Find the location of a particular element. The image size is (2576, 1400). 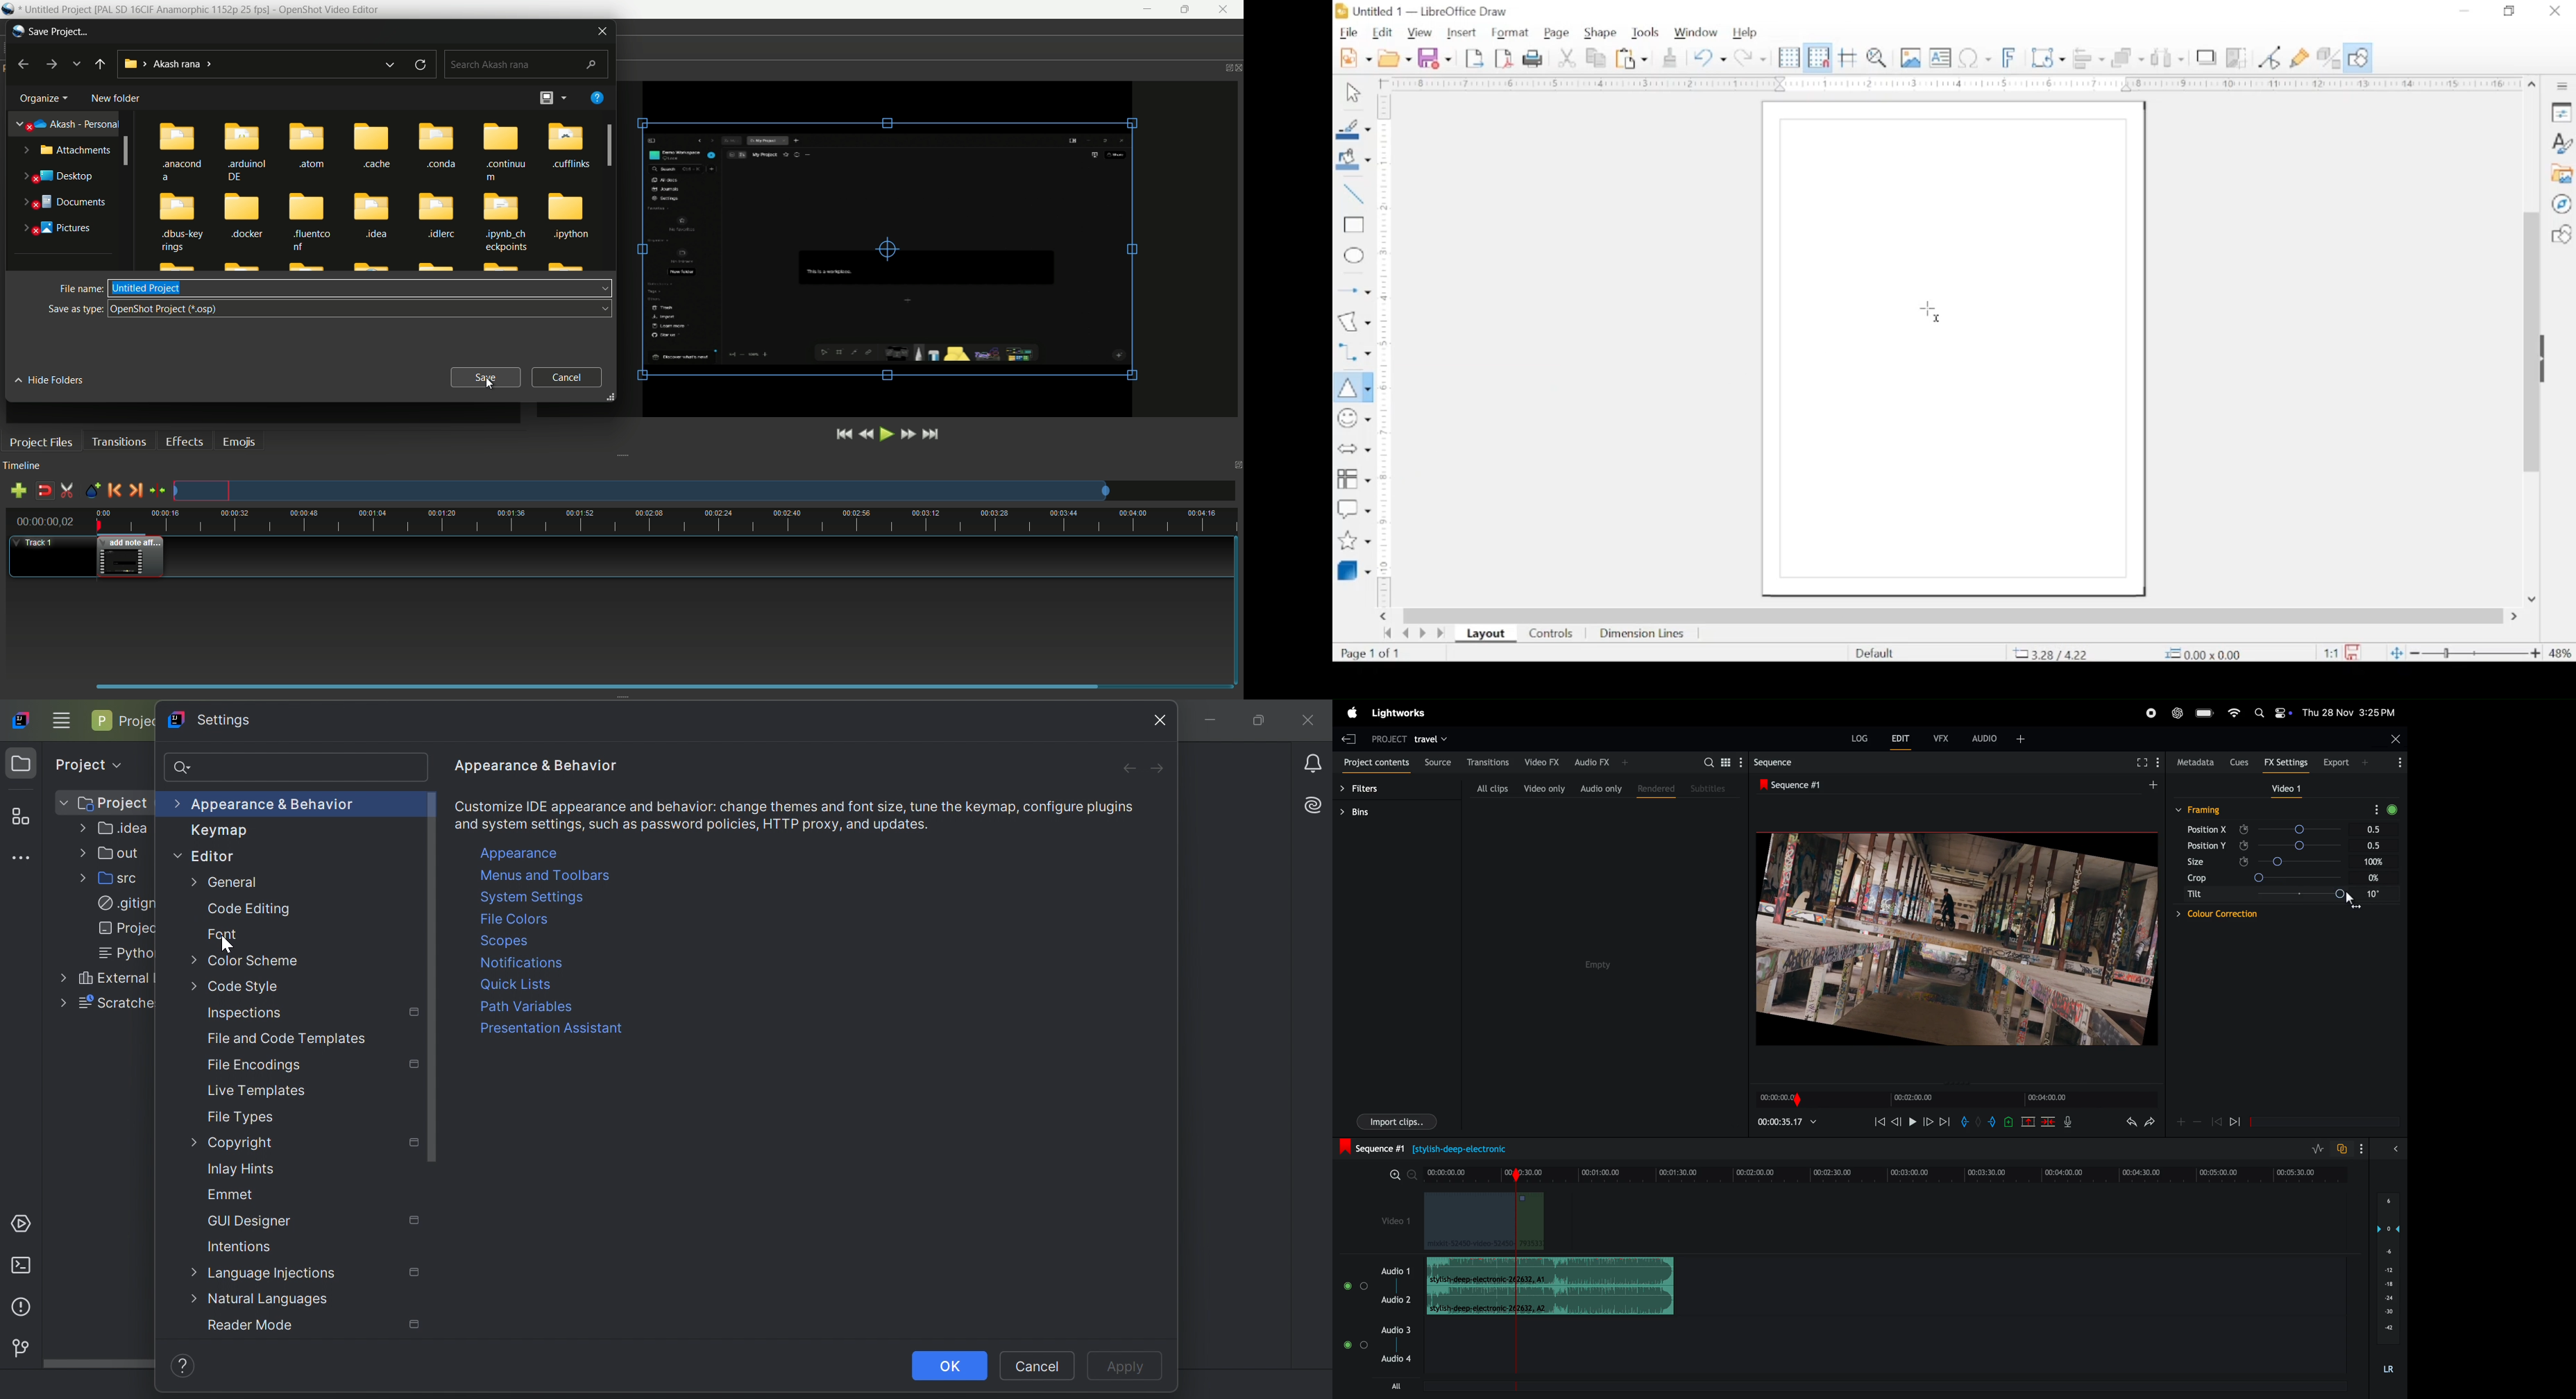

previous page is located at coordinates (1406, 633).